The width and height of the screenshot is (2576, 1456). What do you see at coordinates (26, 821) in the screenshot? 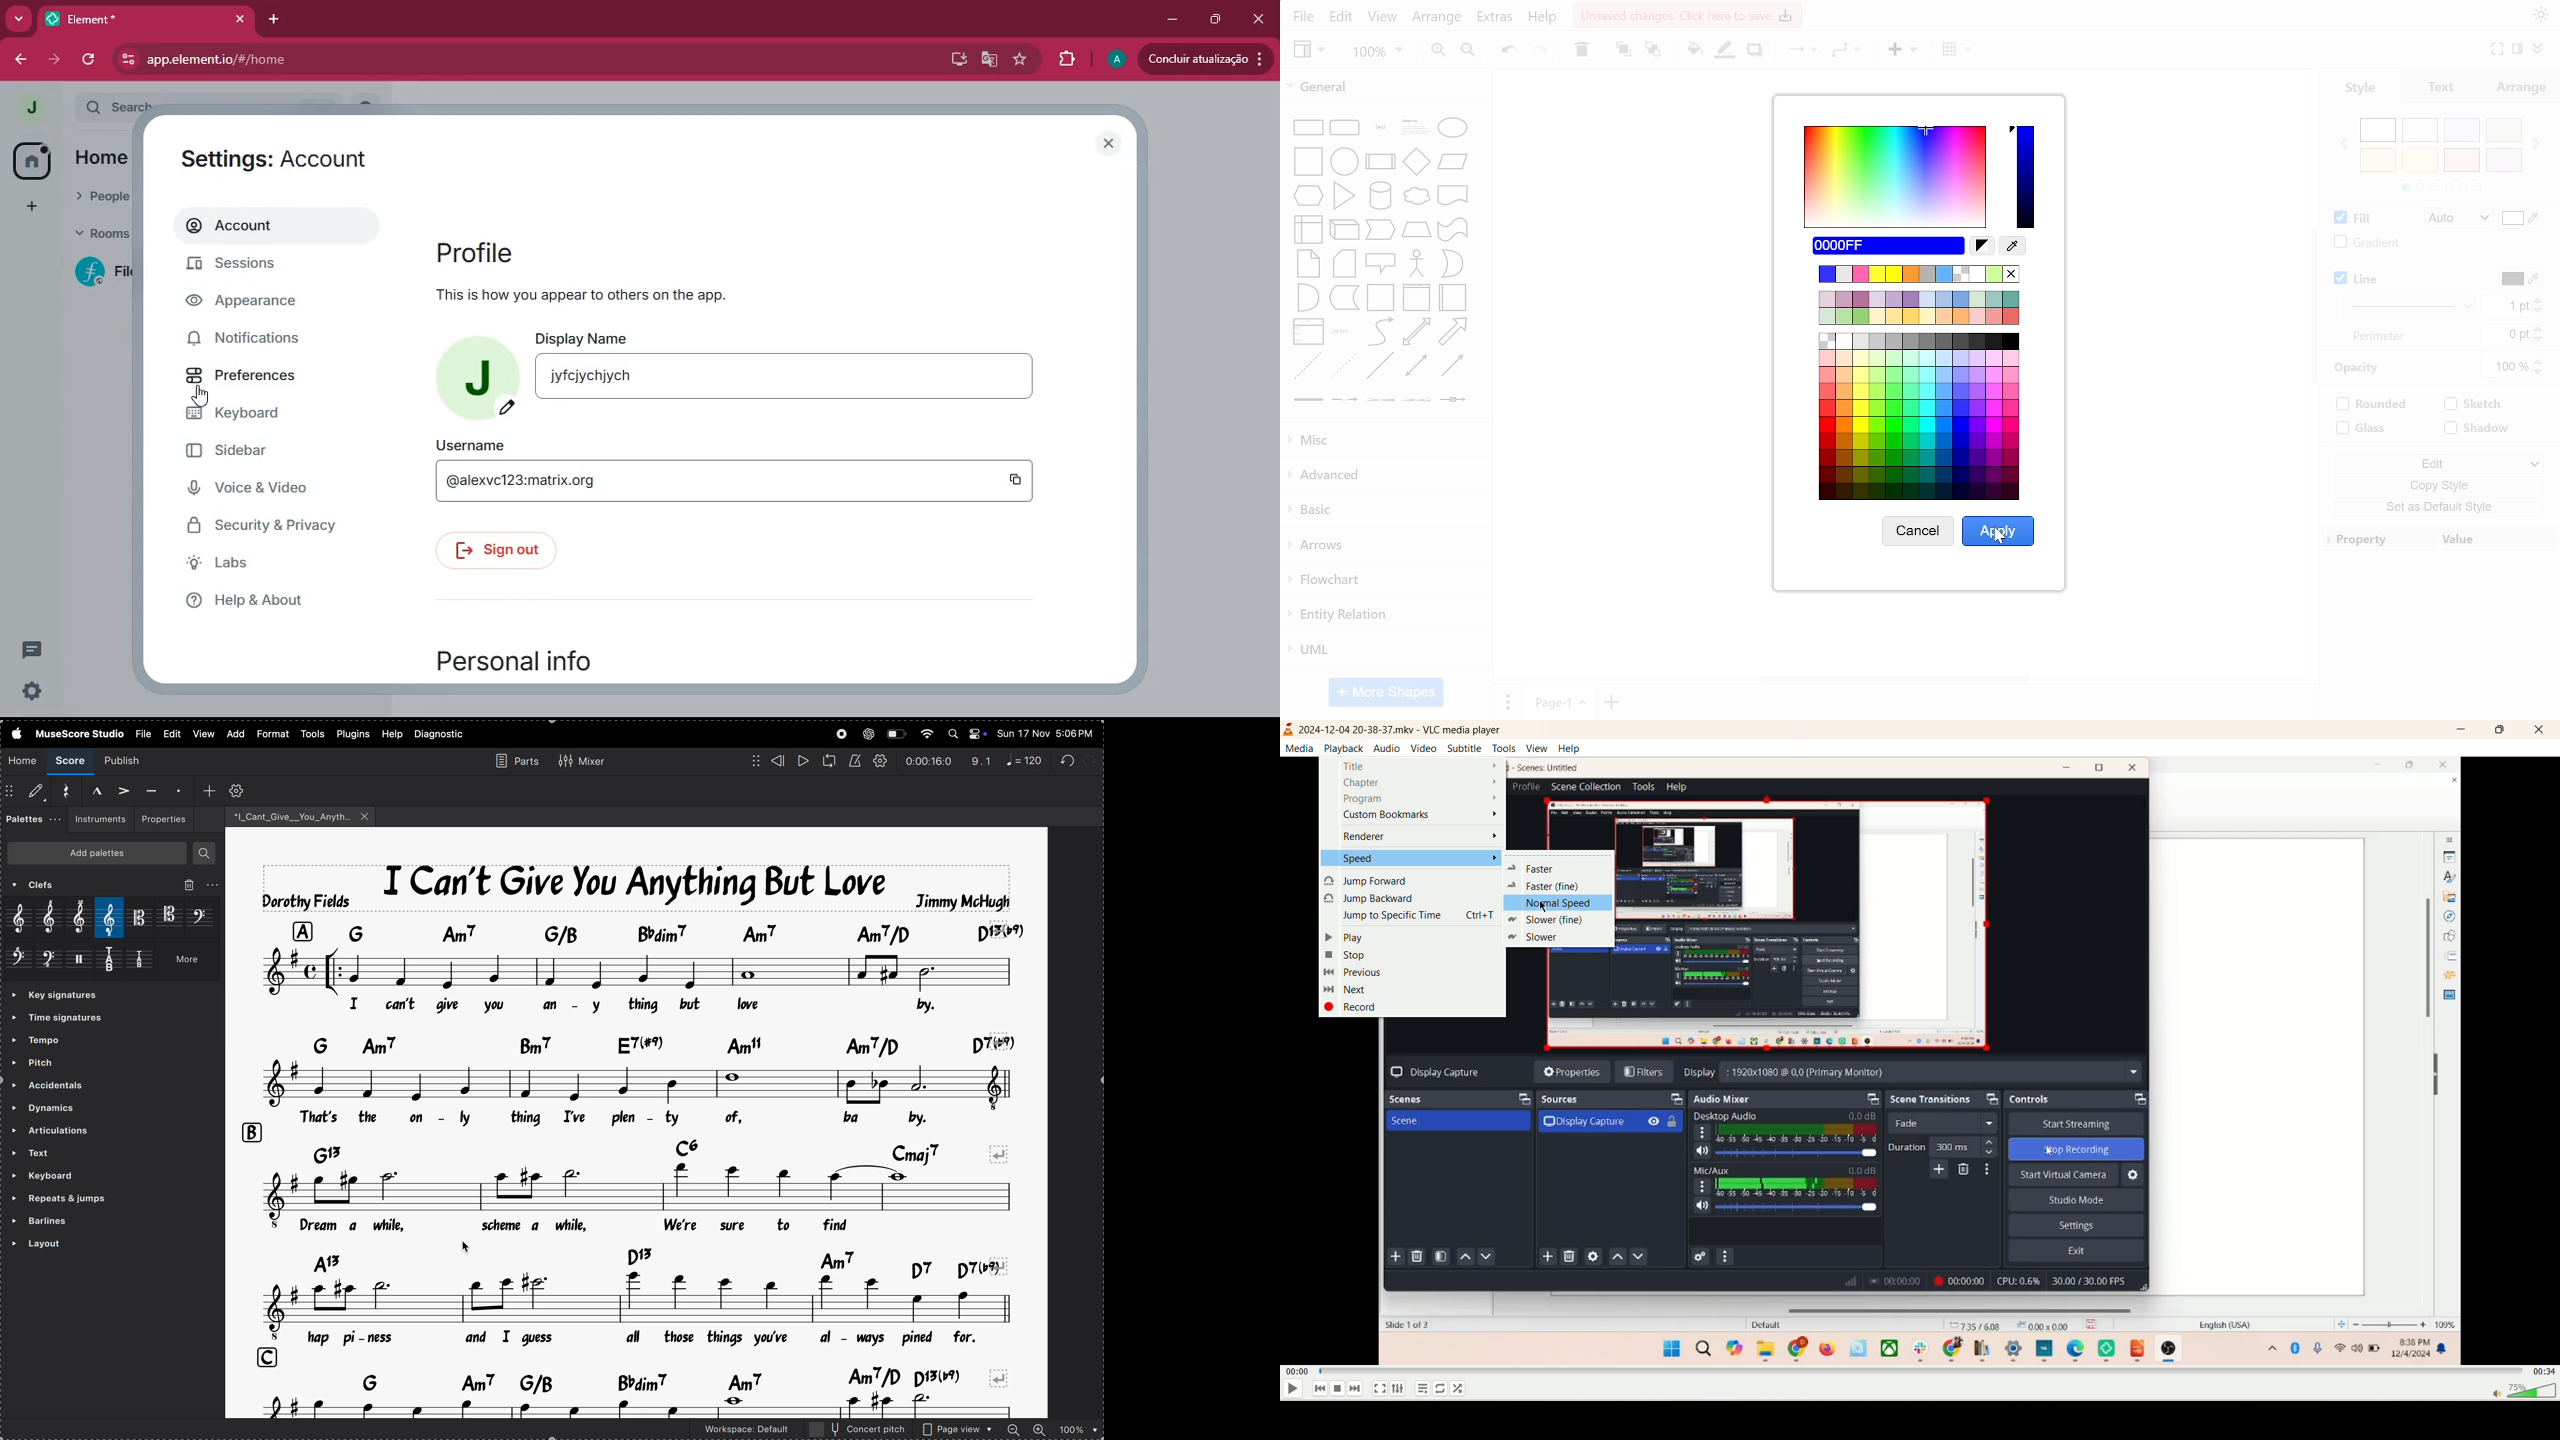
I see `Palettes` at bounding box center [26, 821].